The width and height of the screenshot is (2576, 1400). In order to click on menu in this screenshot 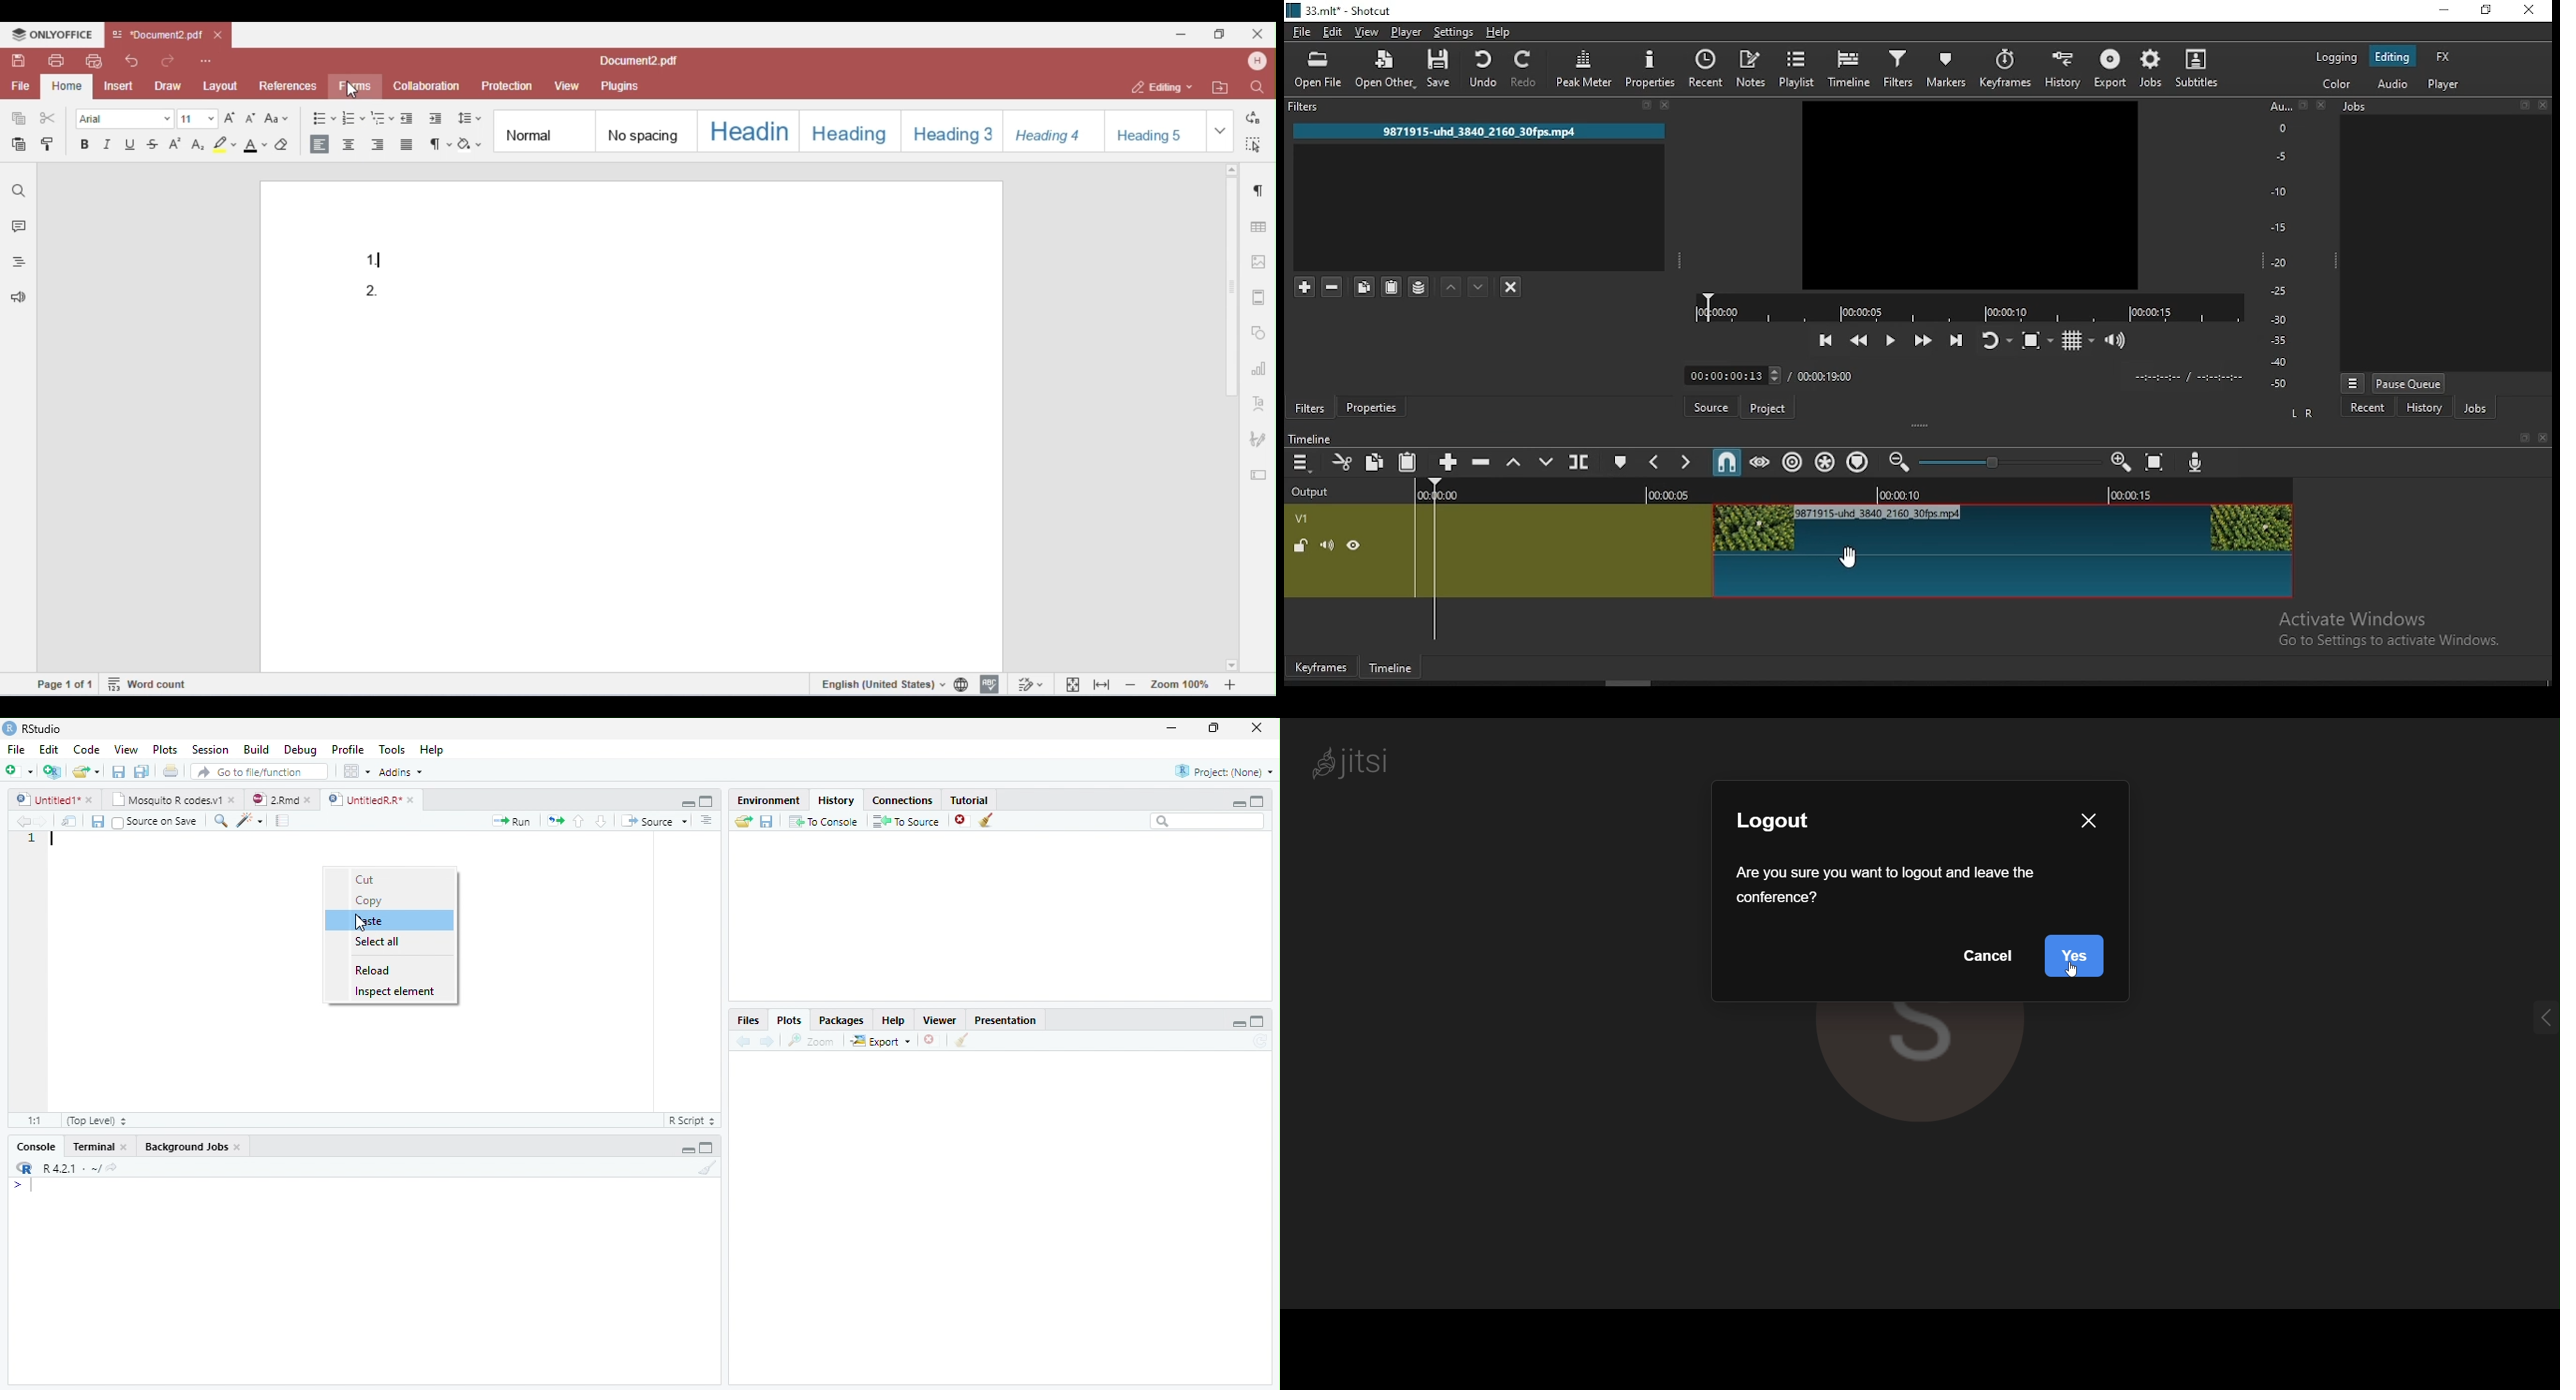, I will do `click(1302, 462)`.